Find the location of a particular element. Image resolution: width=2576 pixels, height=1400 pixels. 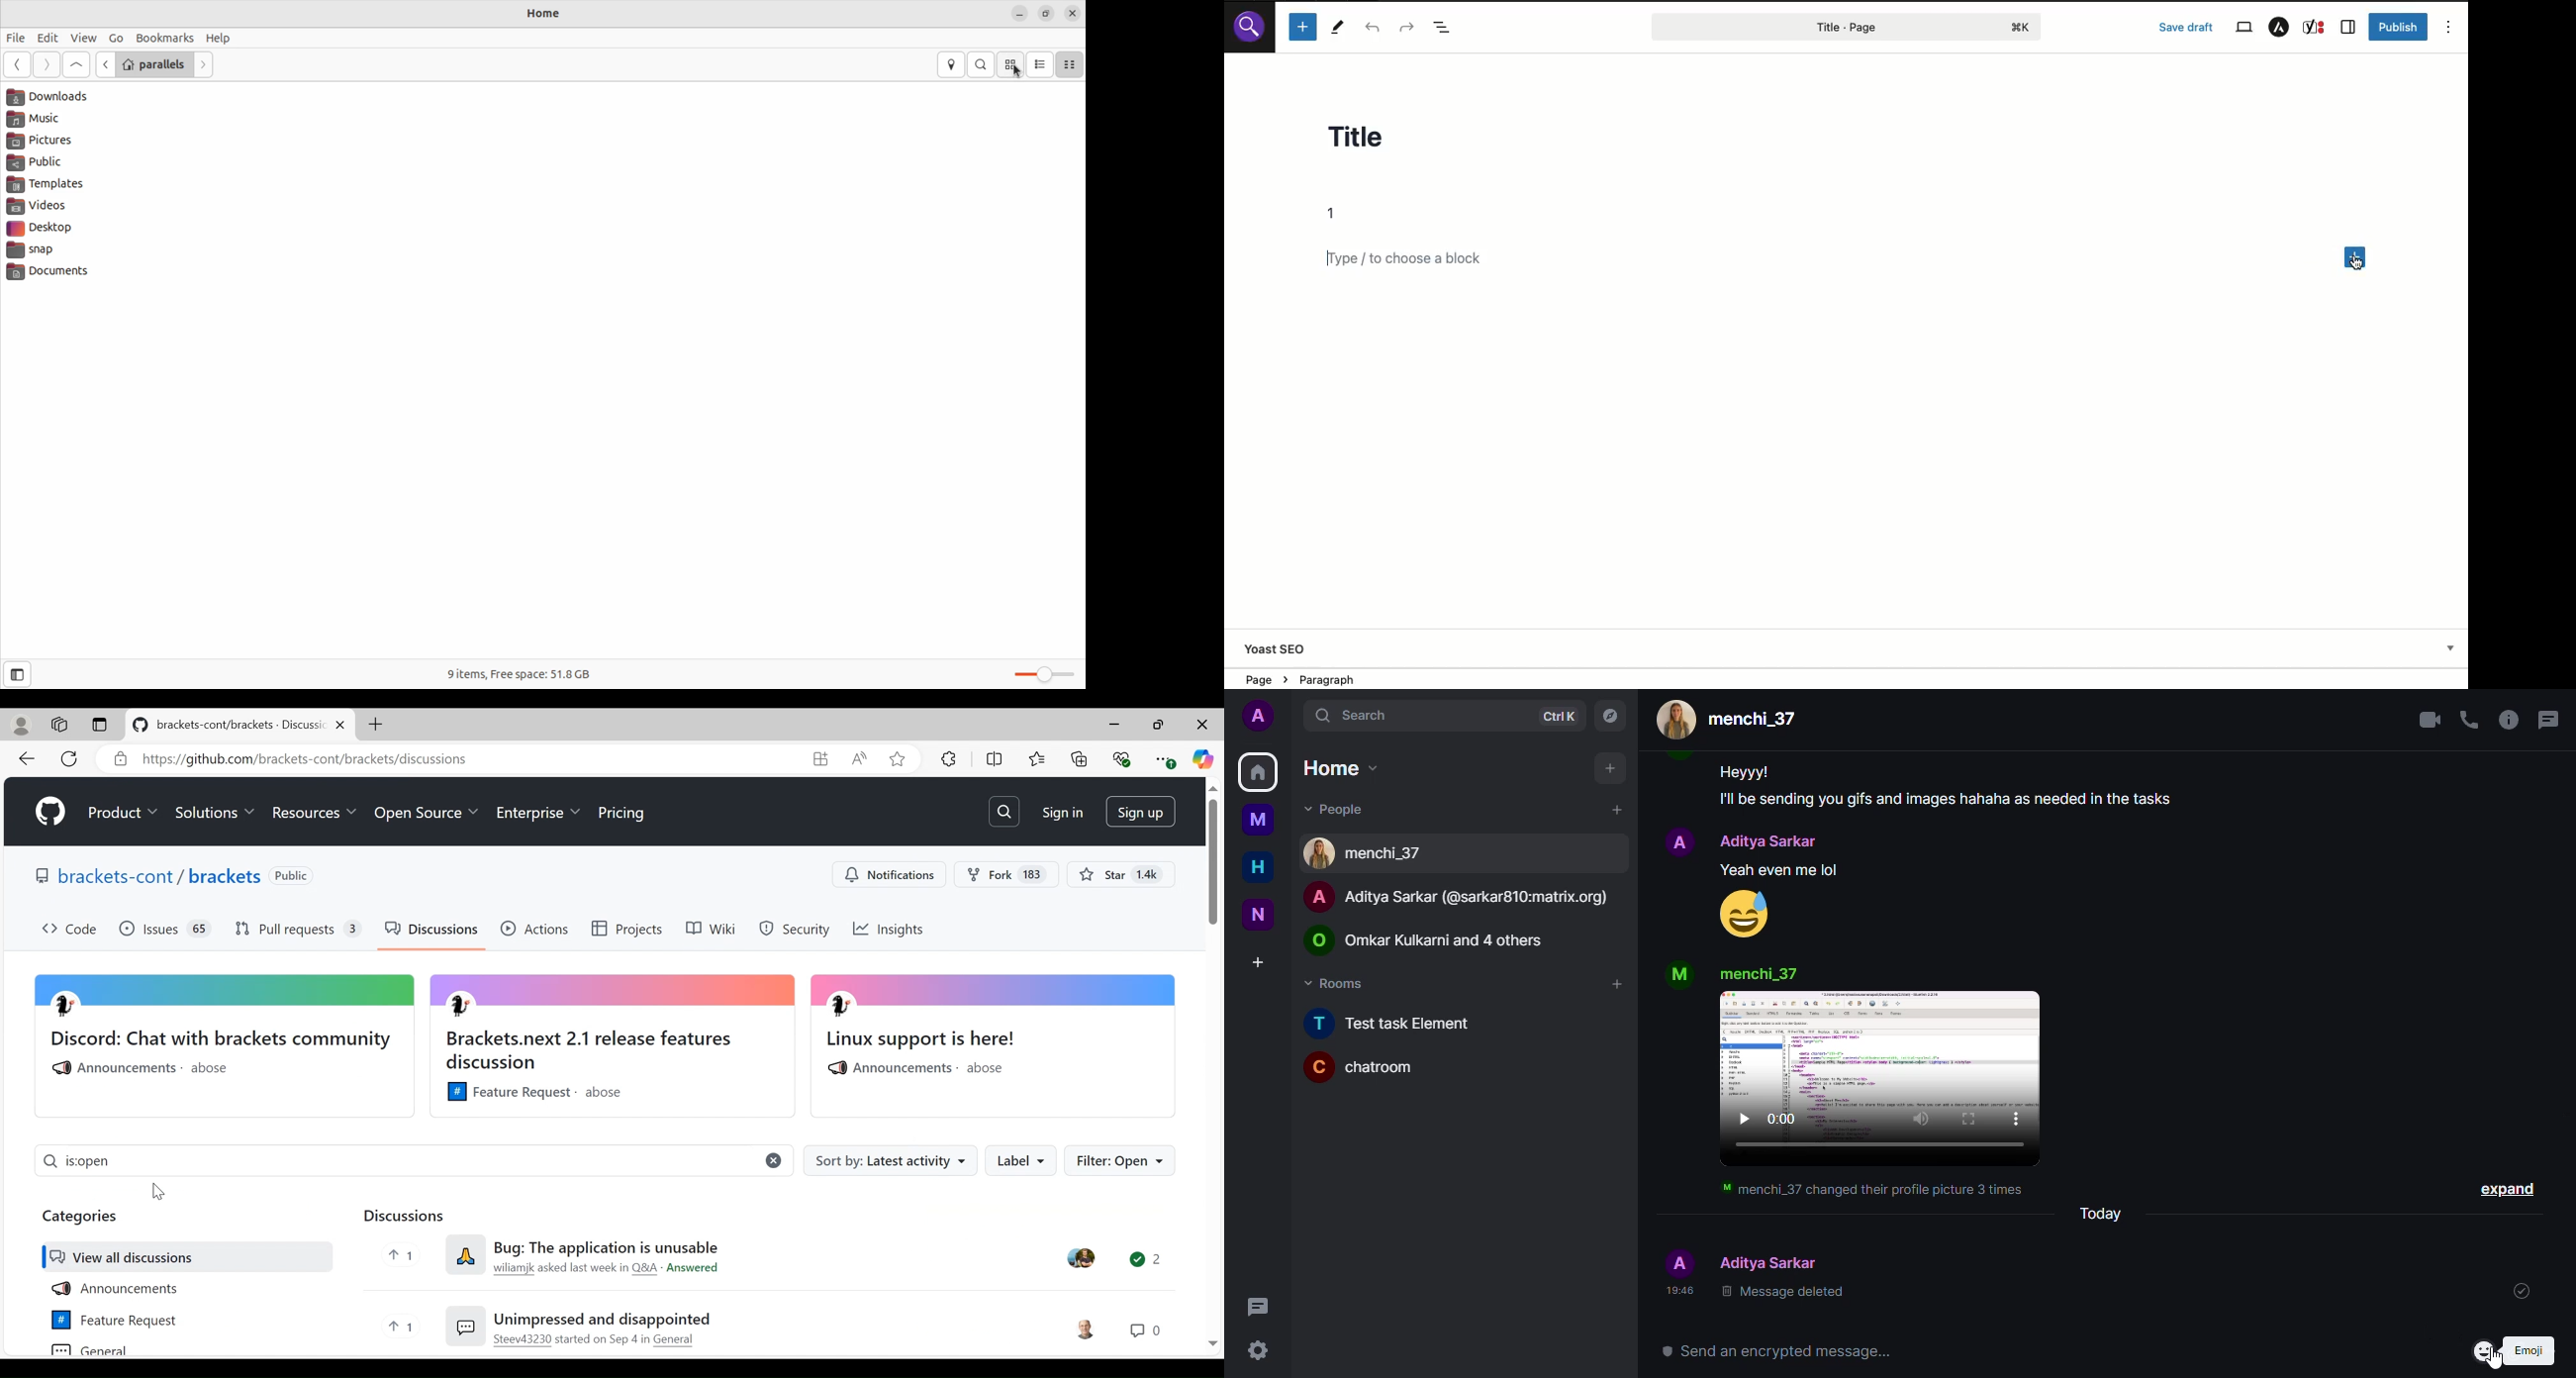

Add block is located at coordinates (1302, 27).